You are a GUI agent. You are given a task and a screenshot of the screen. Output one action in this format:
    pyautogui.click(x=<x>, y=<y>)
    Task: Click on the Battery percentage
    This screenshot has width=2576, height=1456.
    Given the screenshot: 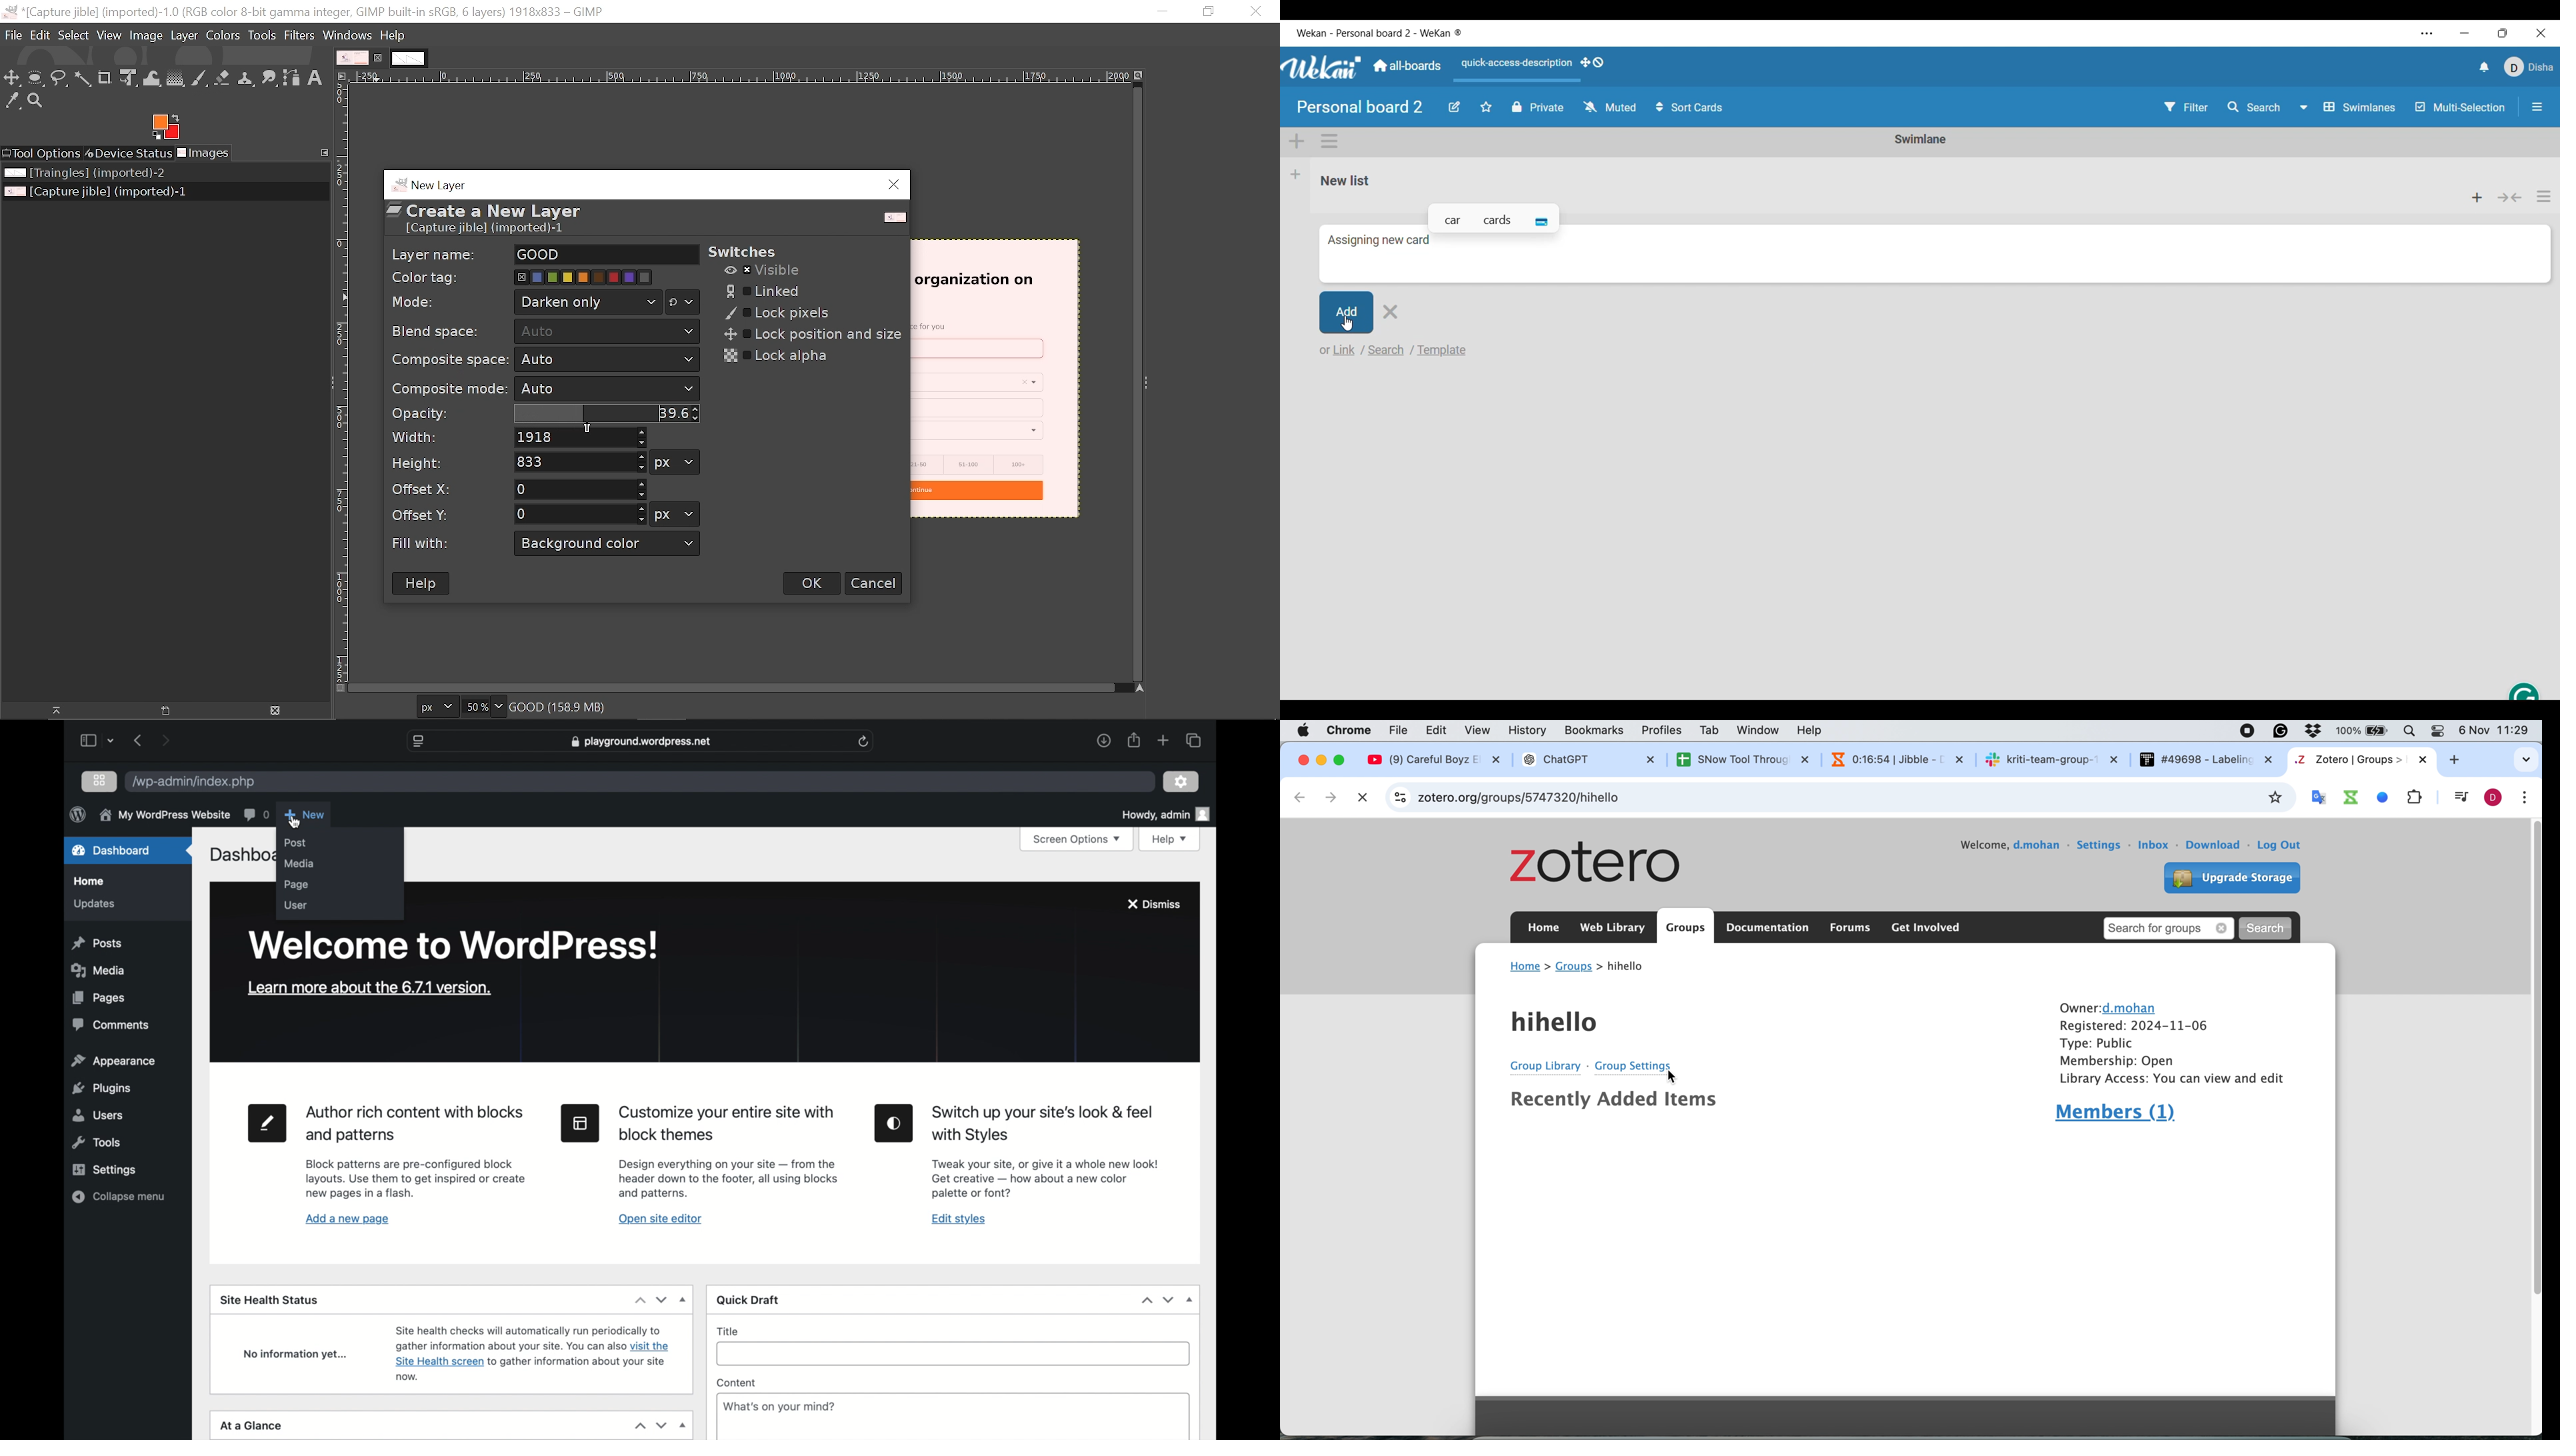 What is the action you would take?
    pyautogui.click(x=2364, y=731)
    